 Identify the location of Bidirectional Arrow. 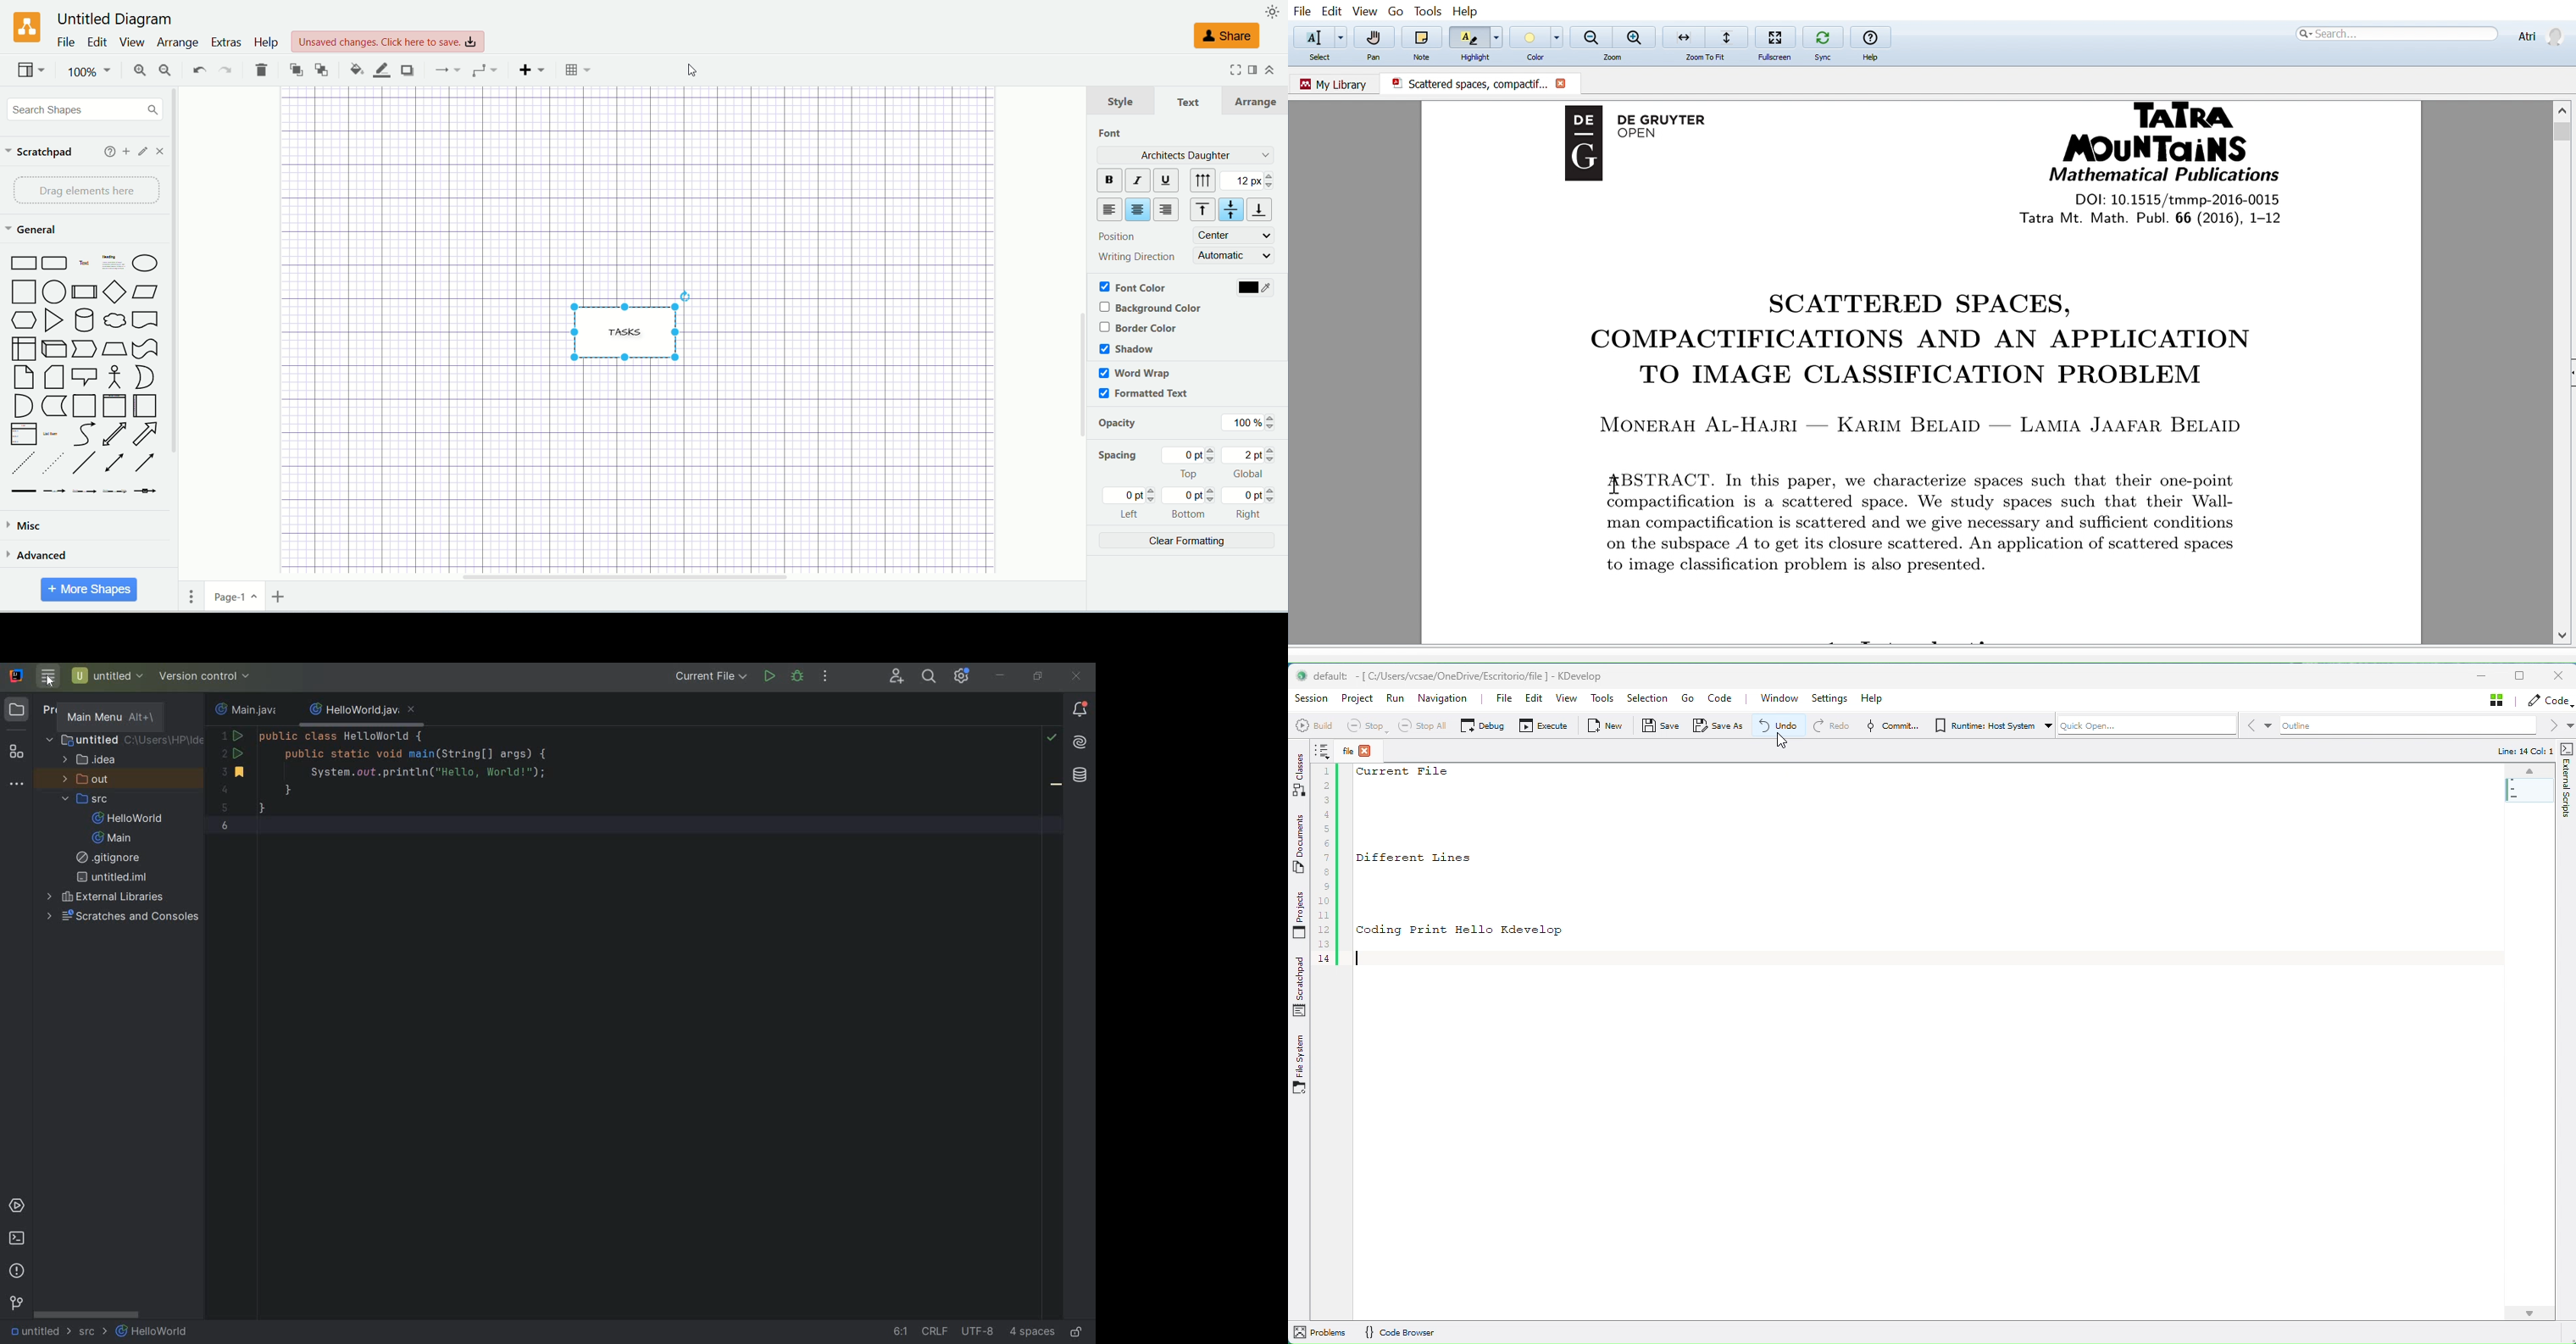
(114, 434).